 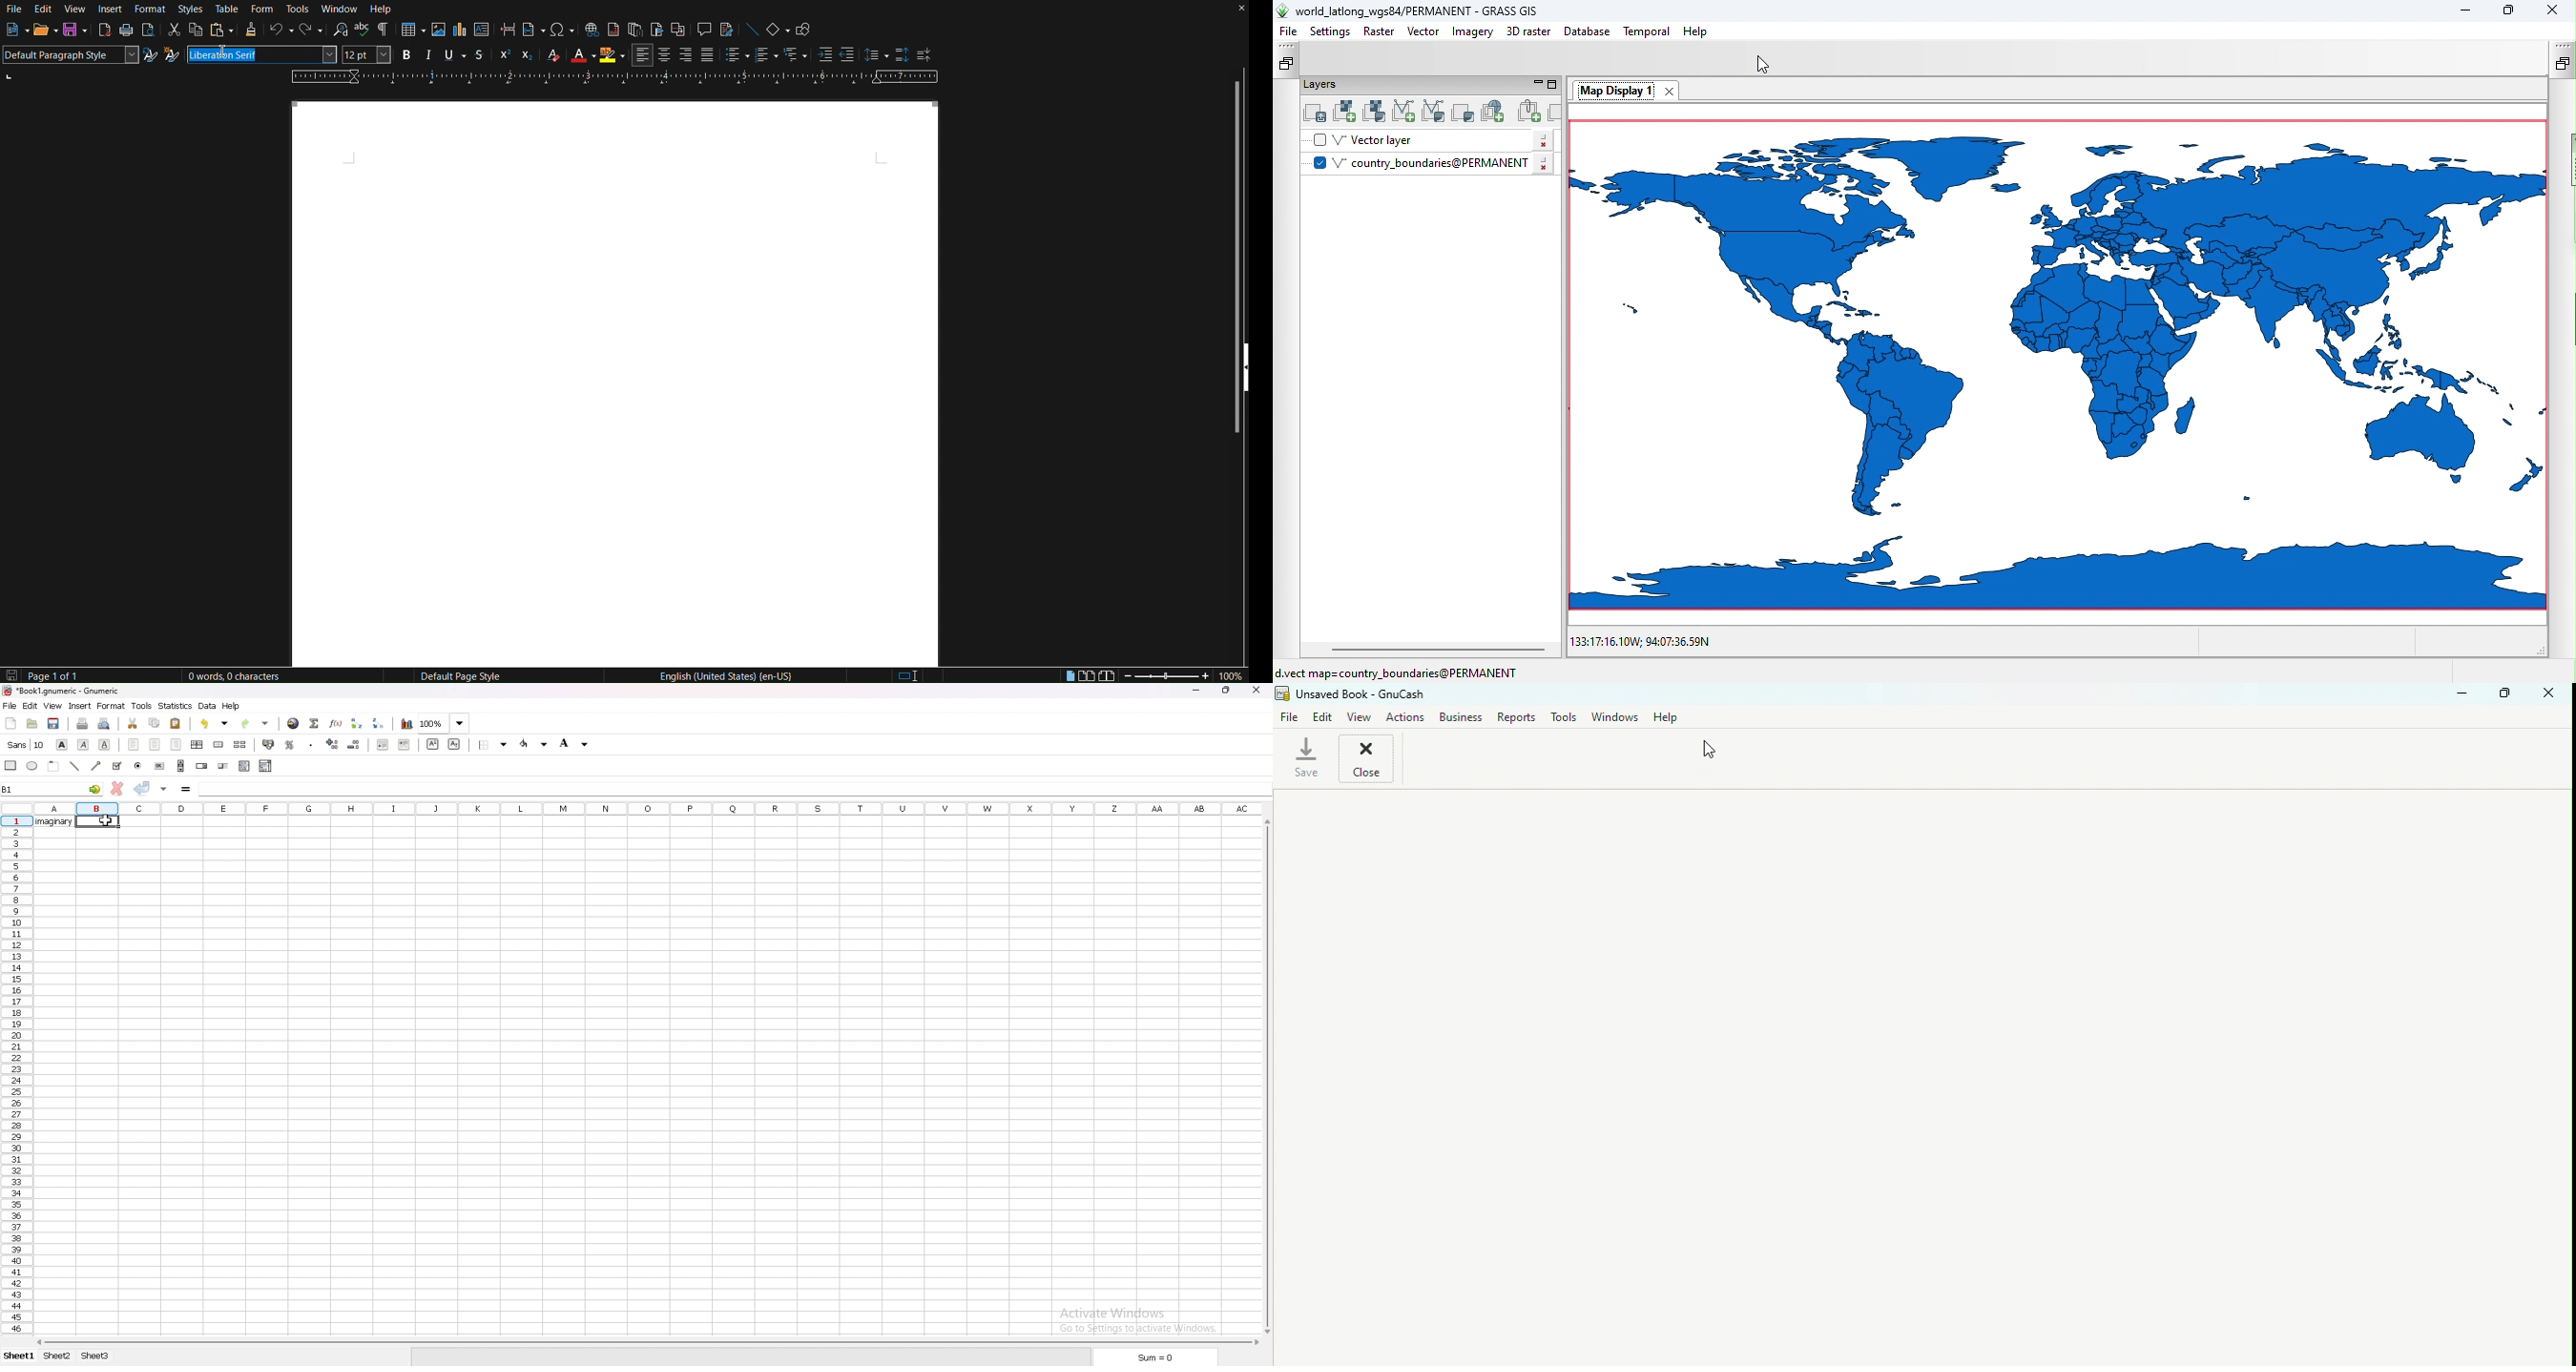 What do you see at coordinates (681, 809) in the screenshot?
I see `Rows` at bounding box center [681, 809].